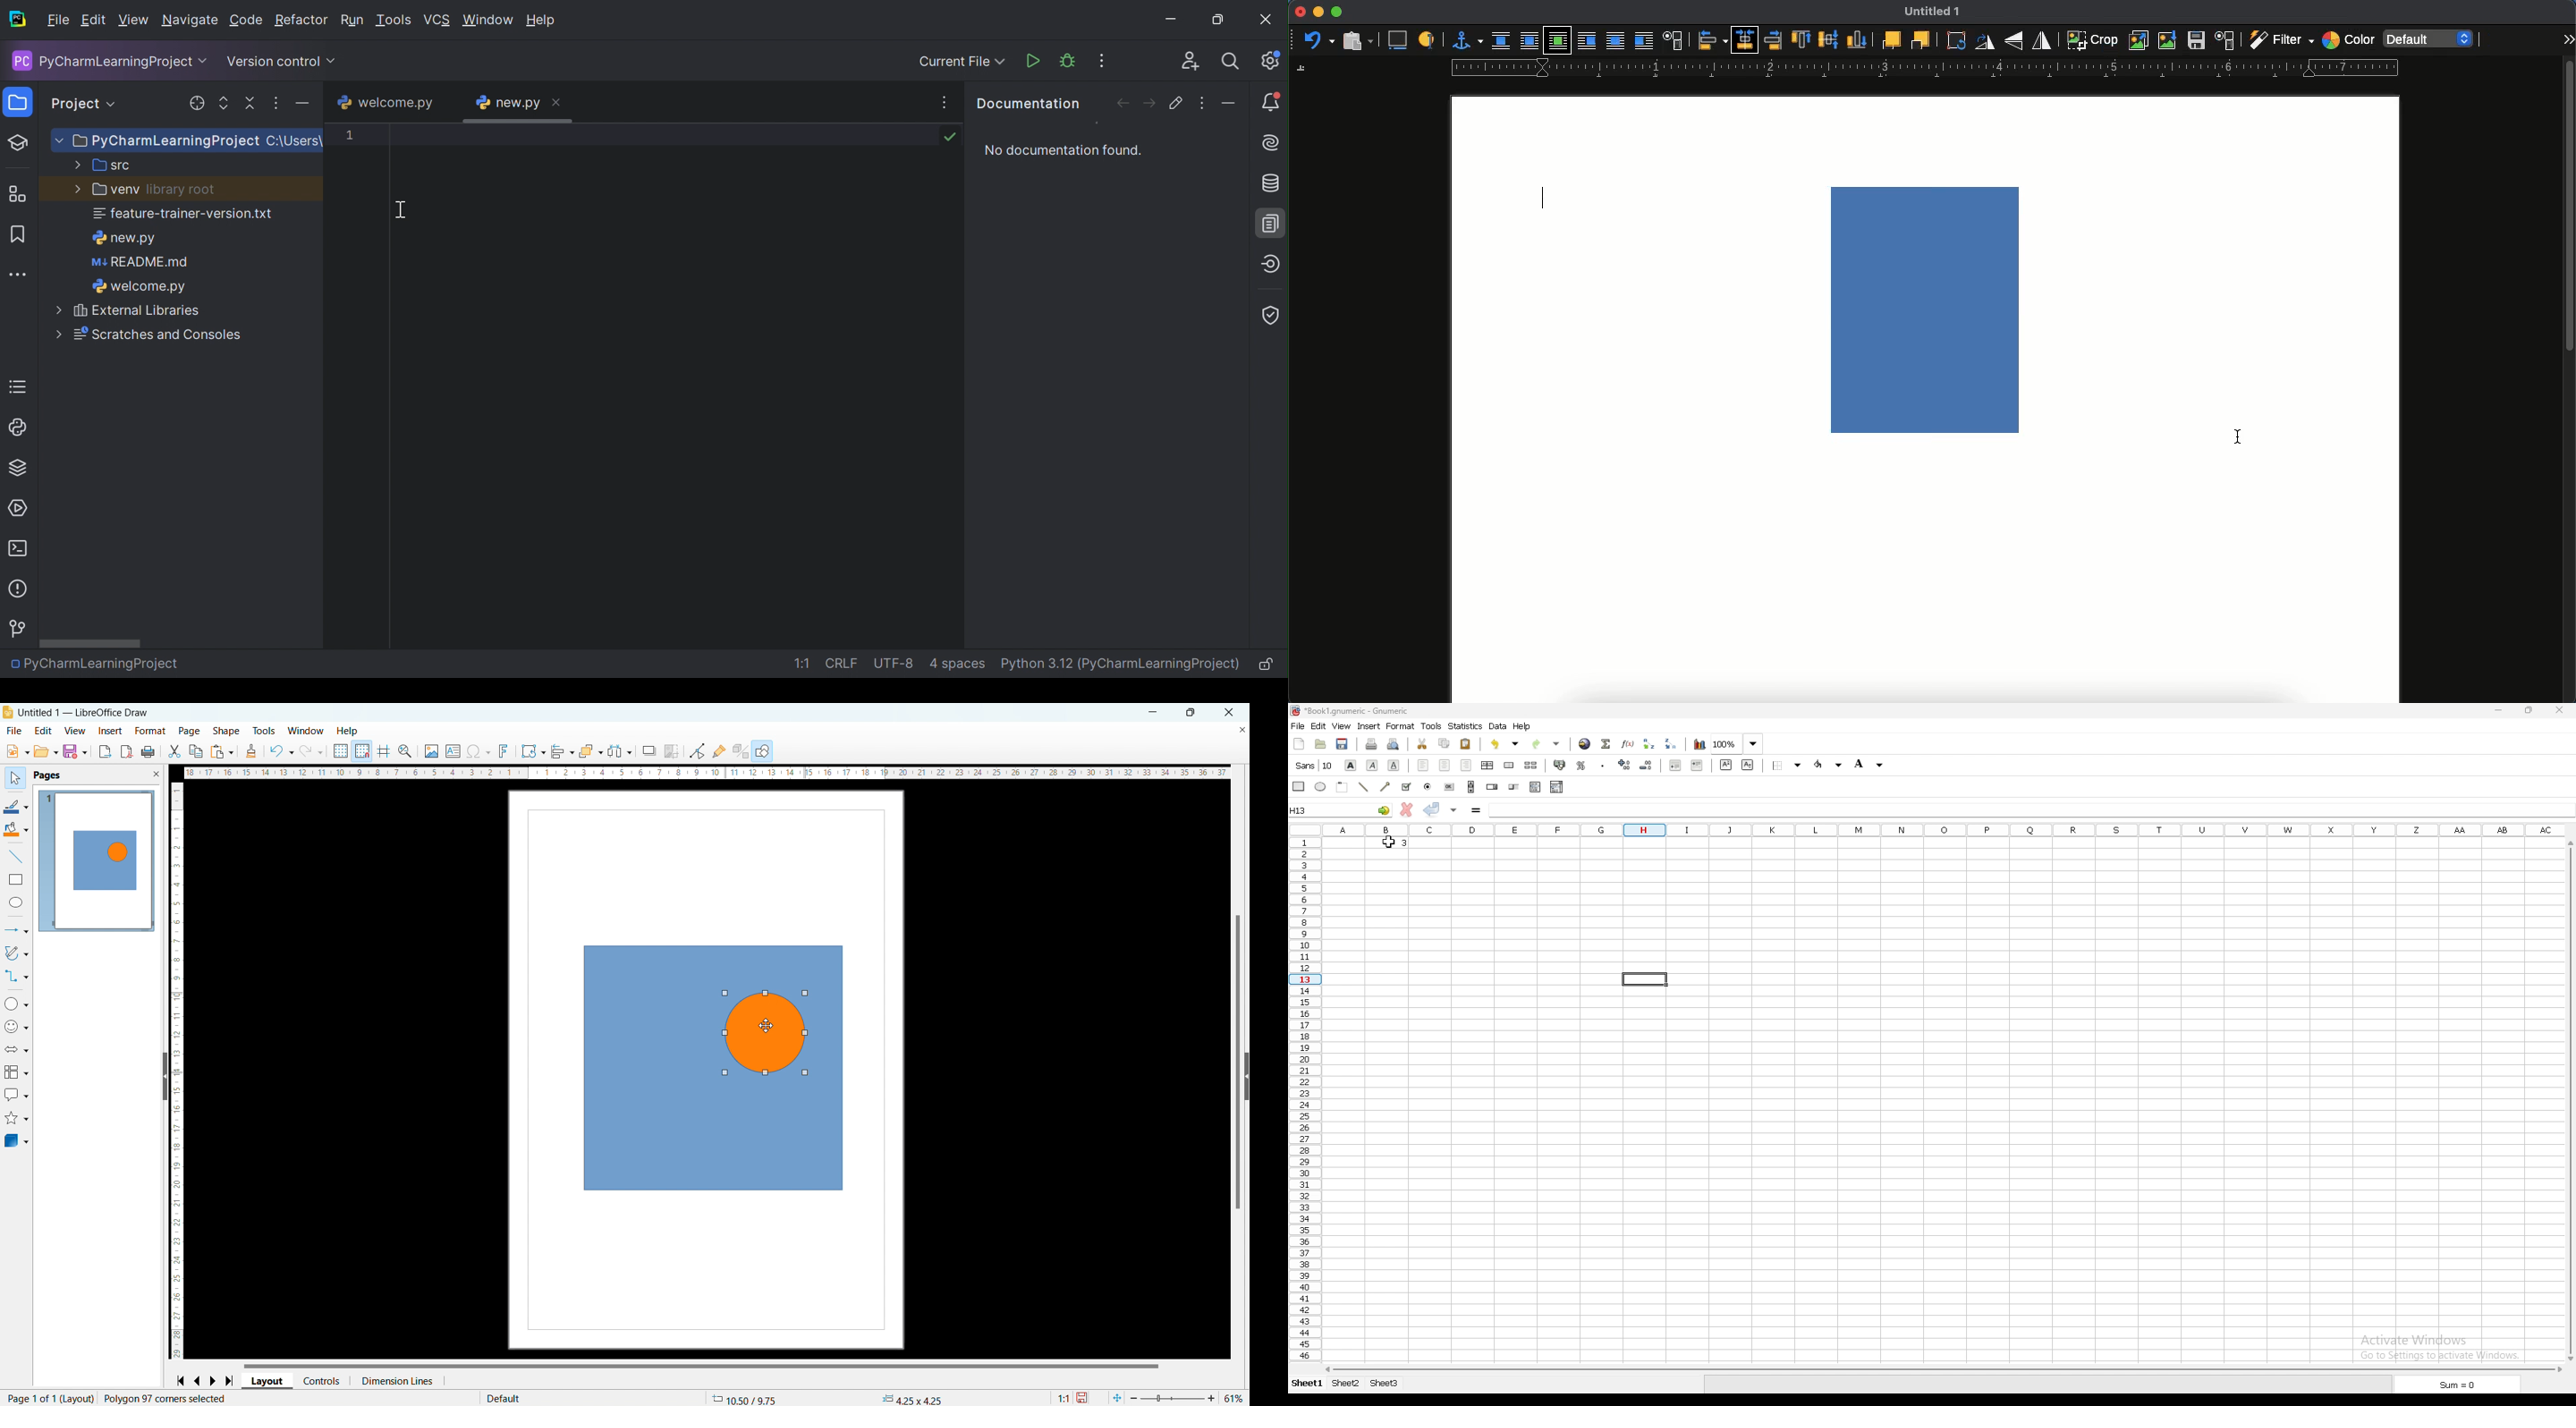 This screenshot has height=1428, width=2576. I want to click on centered, so click(1744, 41).